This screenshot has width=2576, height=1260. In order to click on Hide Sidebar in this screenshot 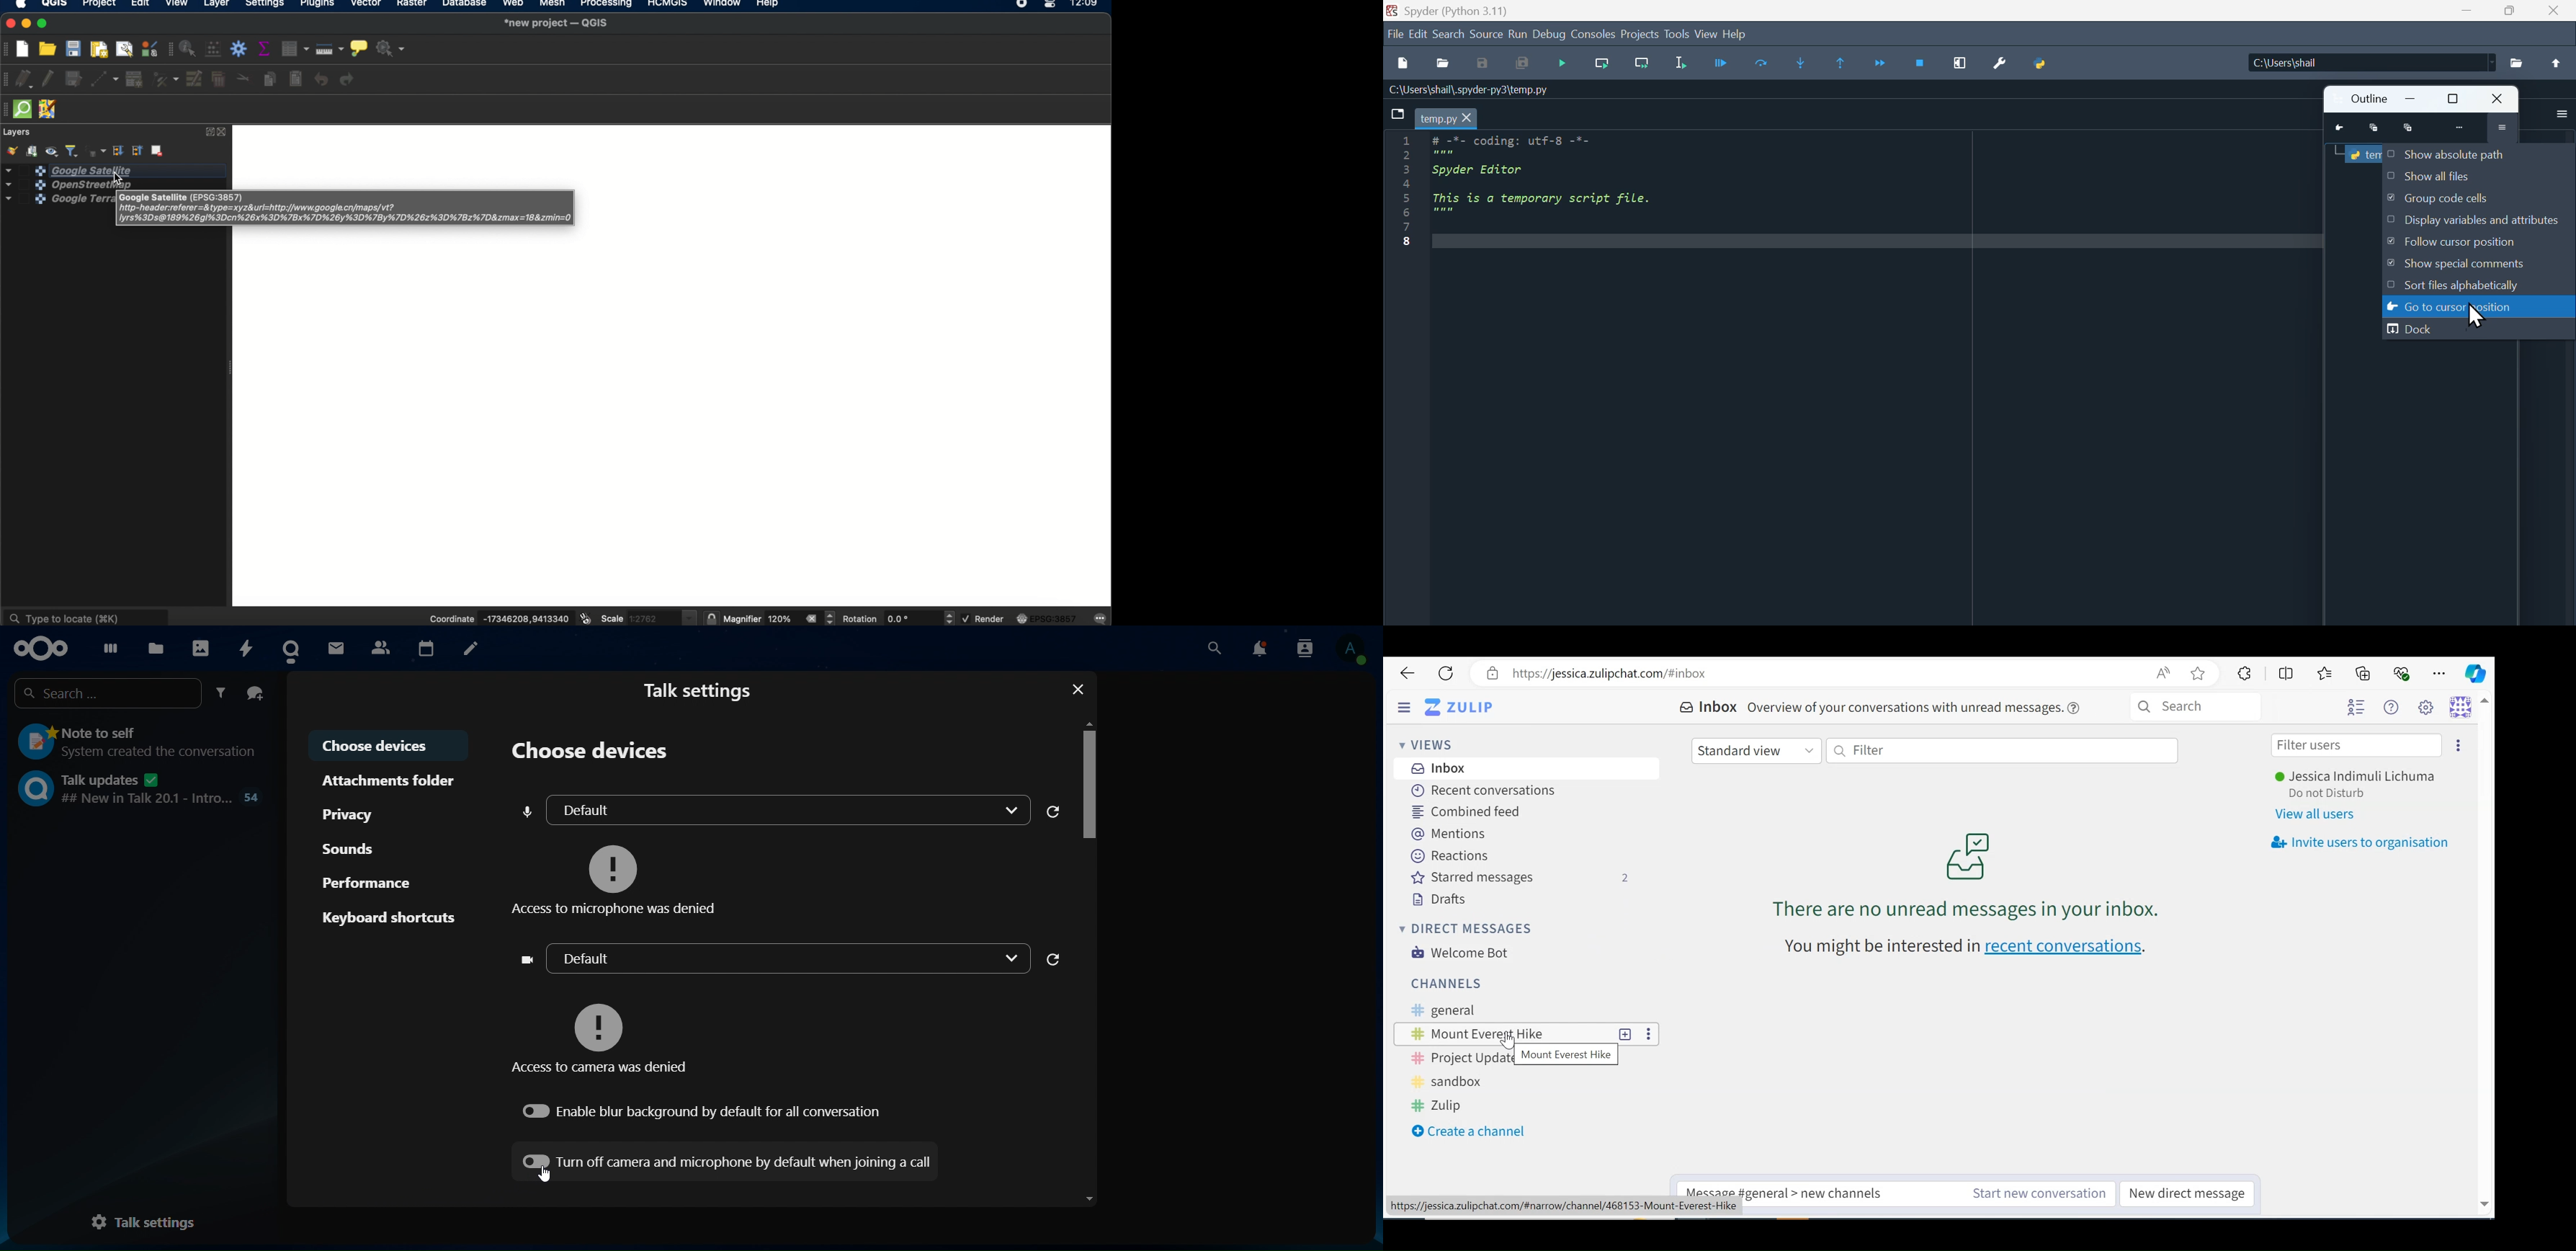, I will do `click(1405, 705)`.